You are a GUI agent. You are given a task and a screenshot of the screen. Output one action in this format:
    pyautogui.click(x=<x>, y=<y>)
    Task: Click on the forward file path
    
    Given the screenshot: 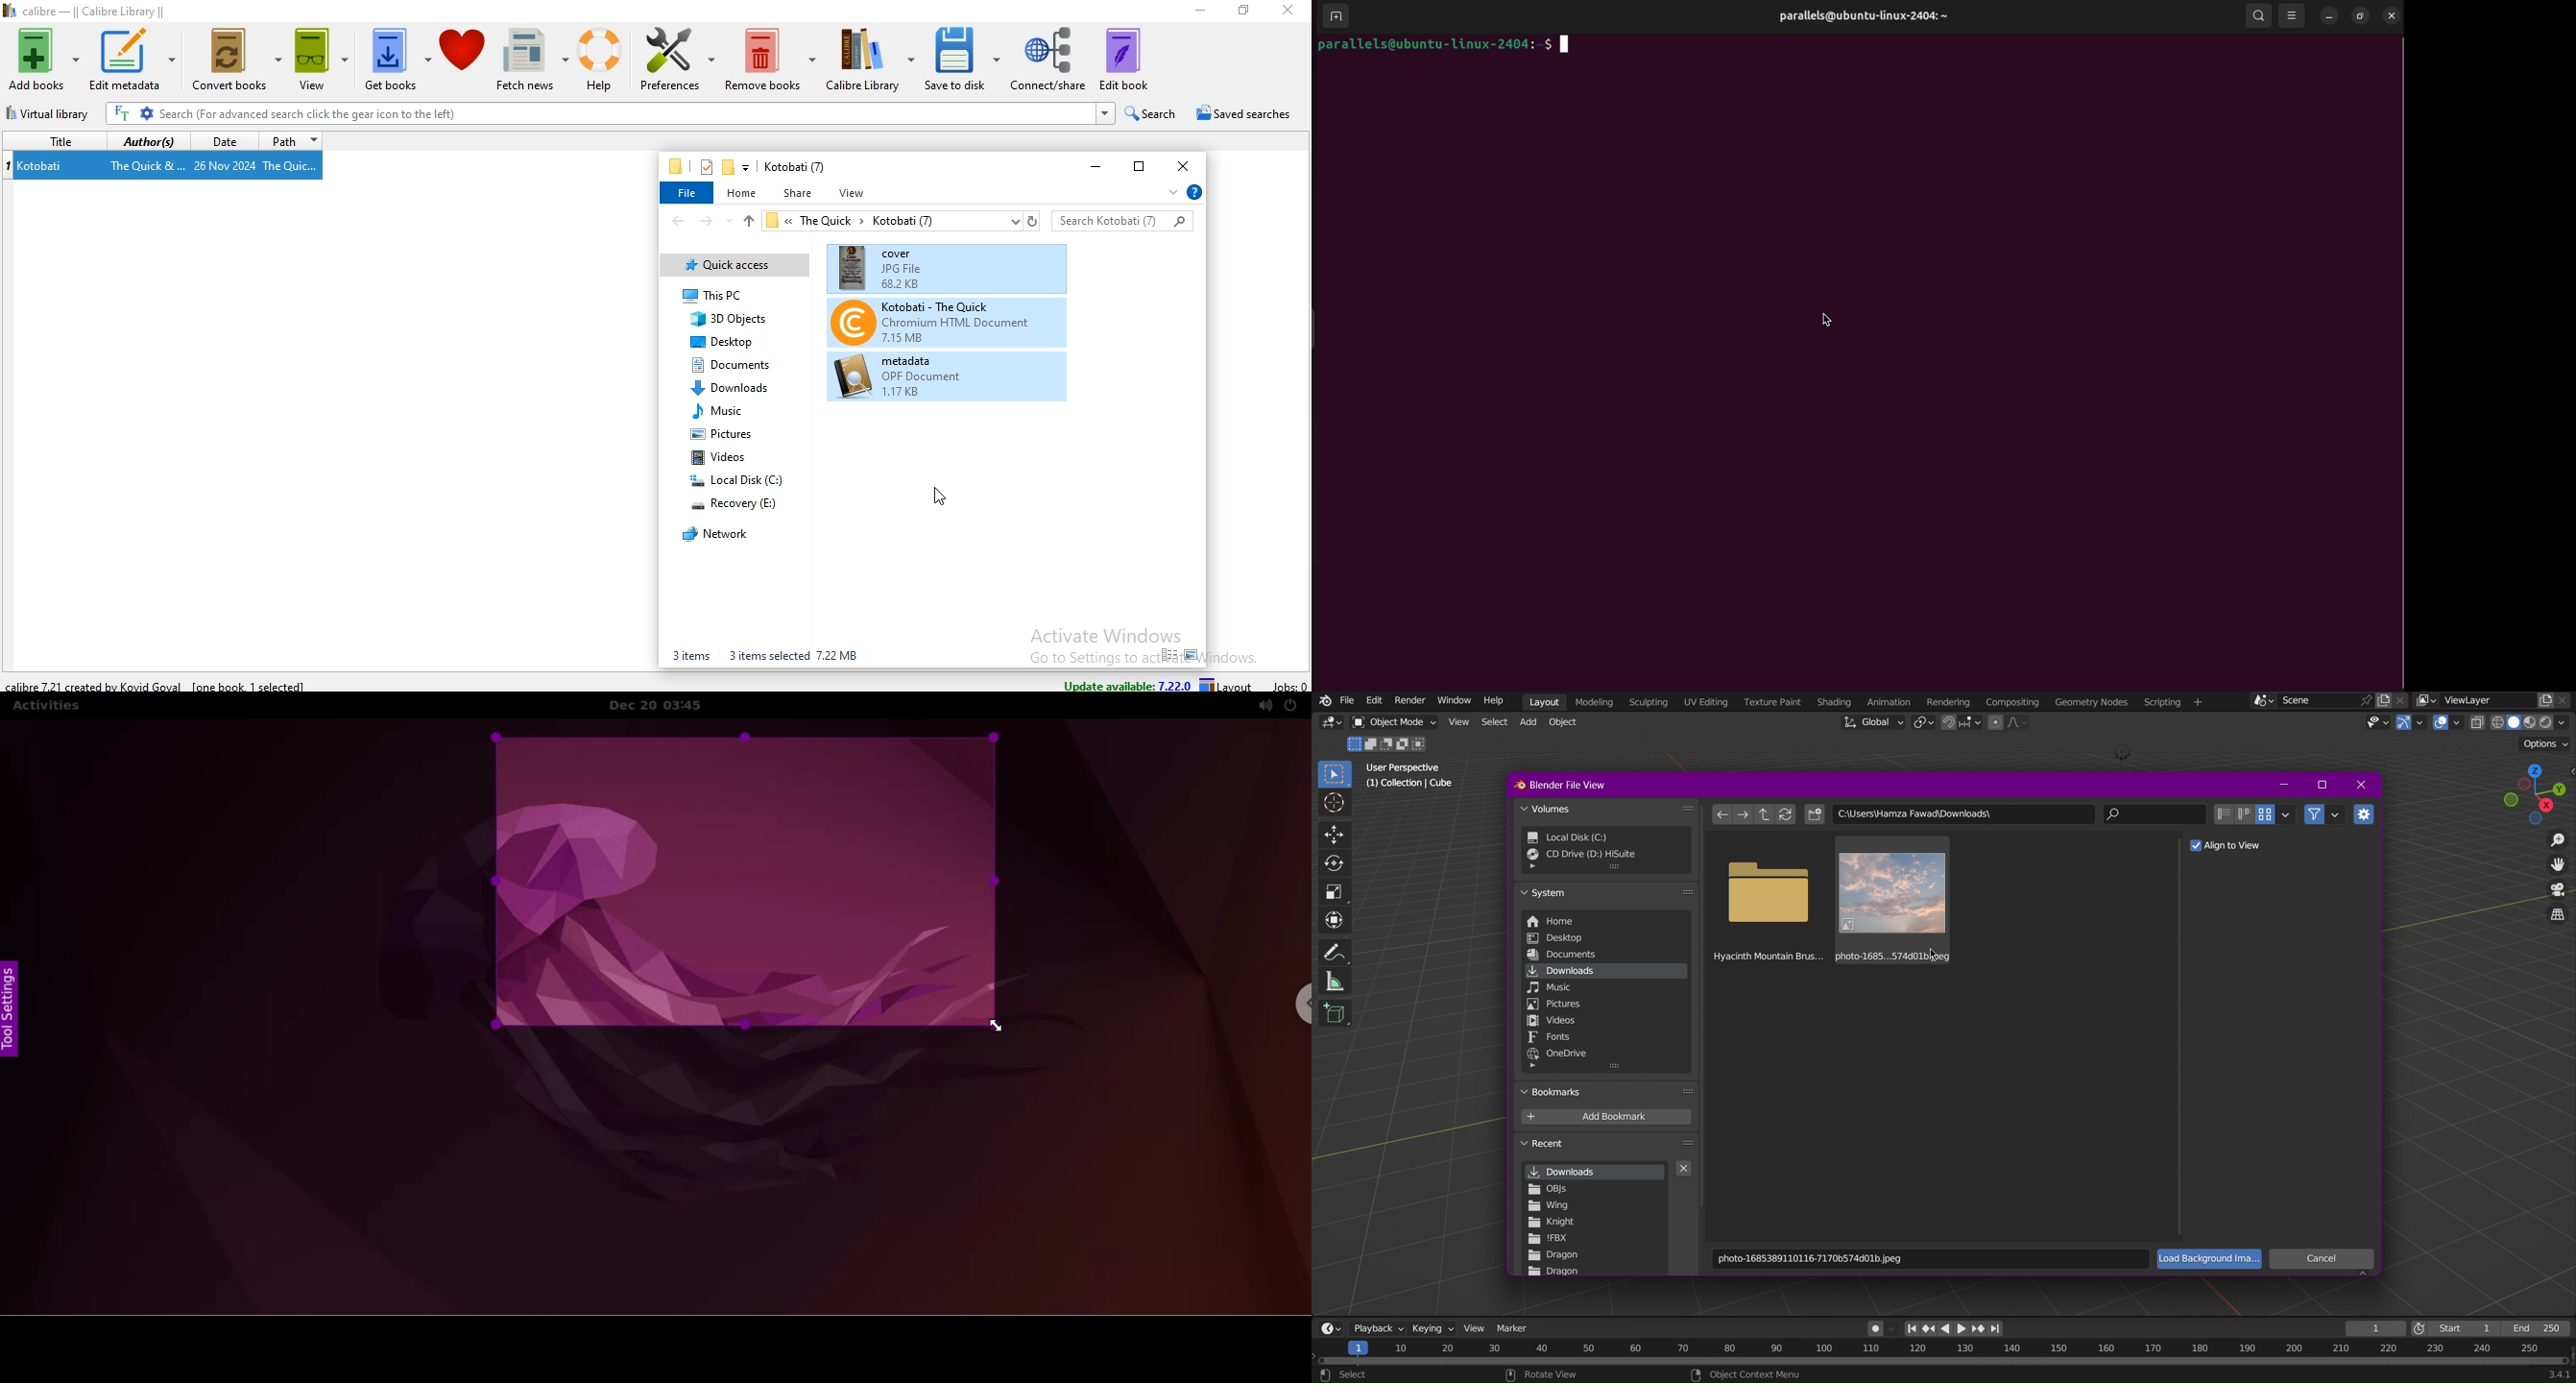 What is the action you would take?
    pyautogui.click(x=709, y=222)
    